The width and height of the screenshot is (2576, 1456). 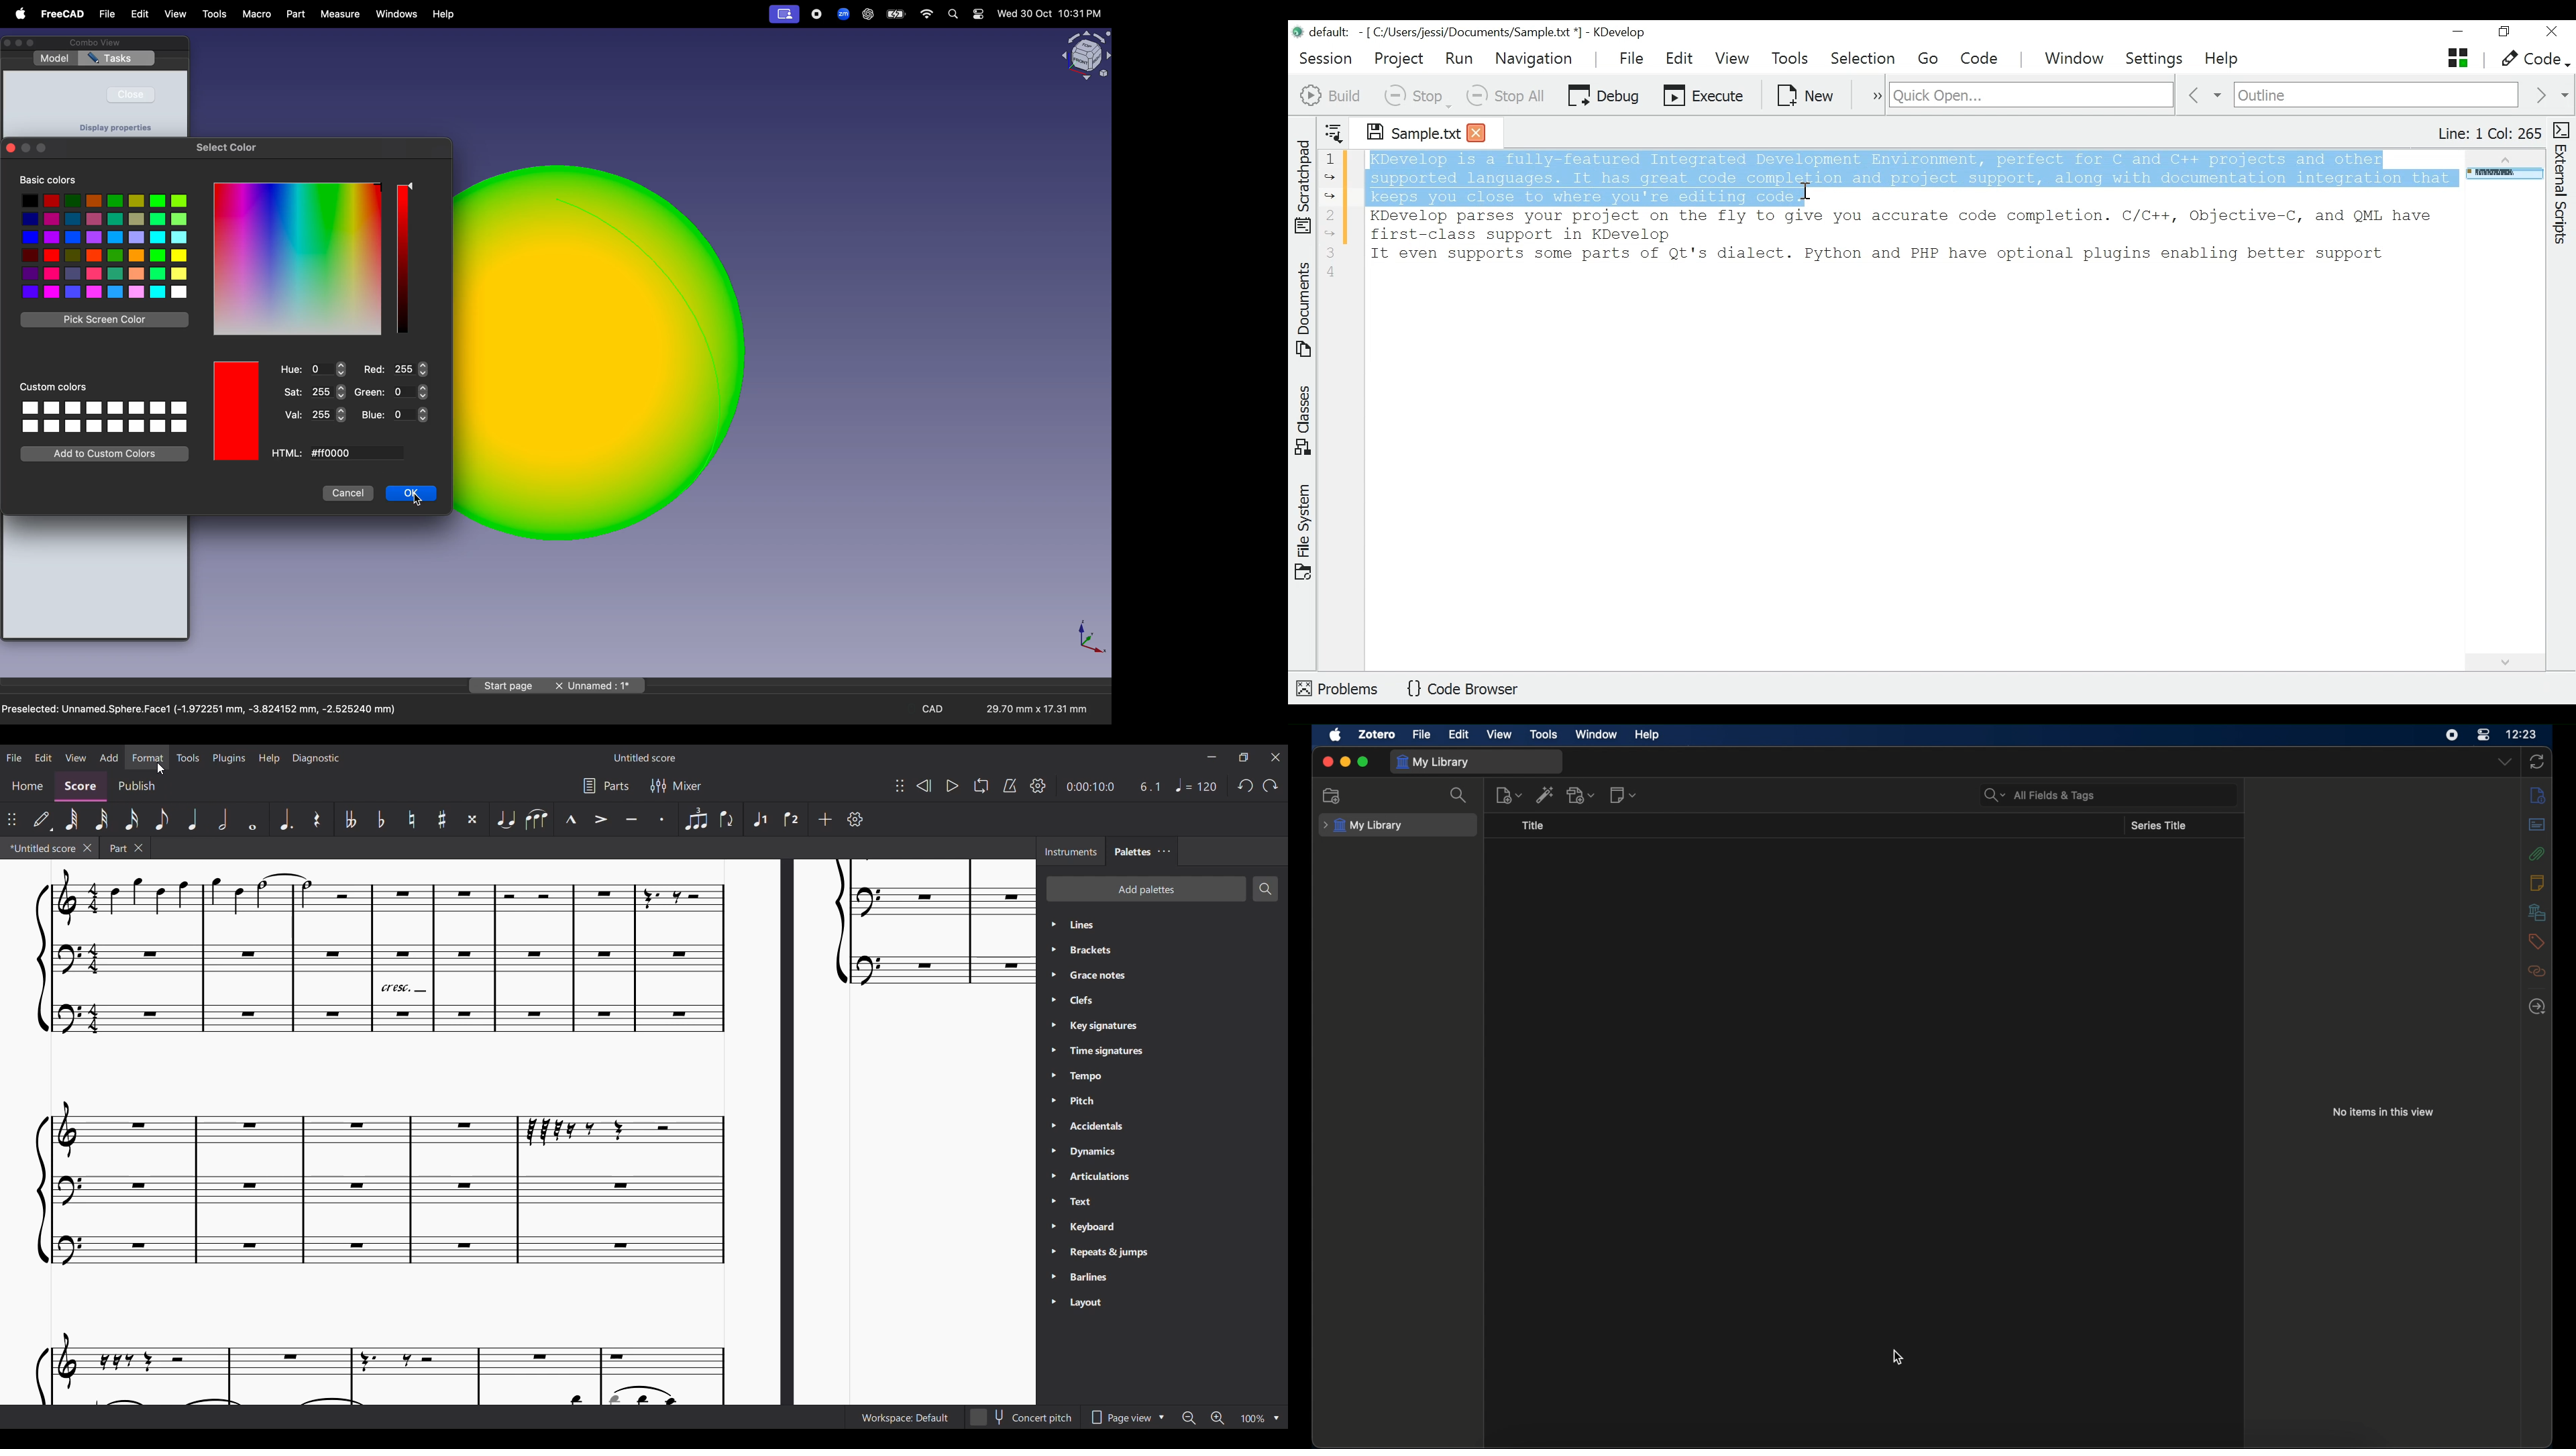 I want to click on my library, so click(x=1434, y=762).